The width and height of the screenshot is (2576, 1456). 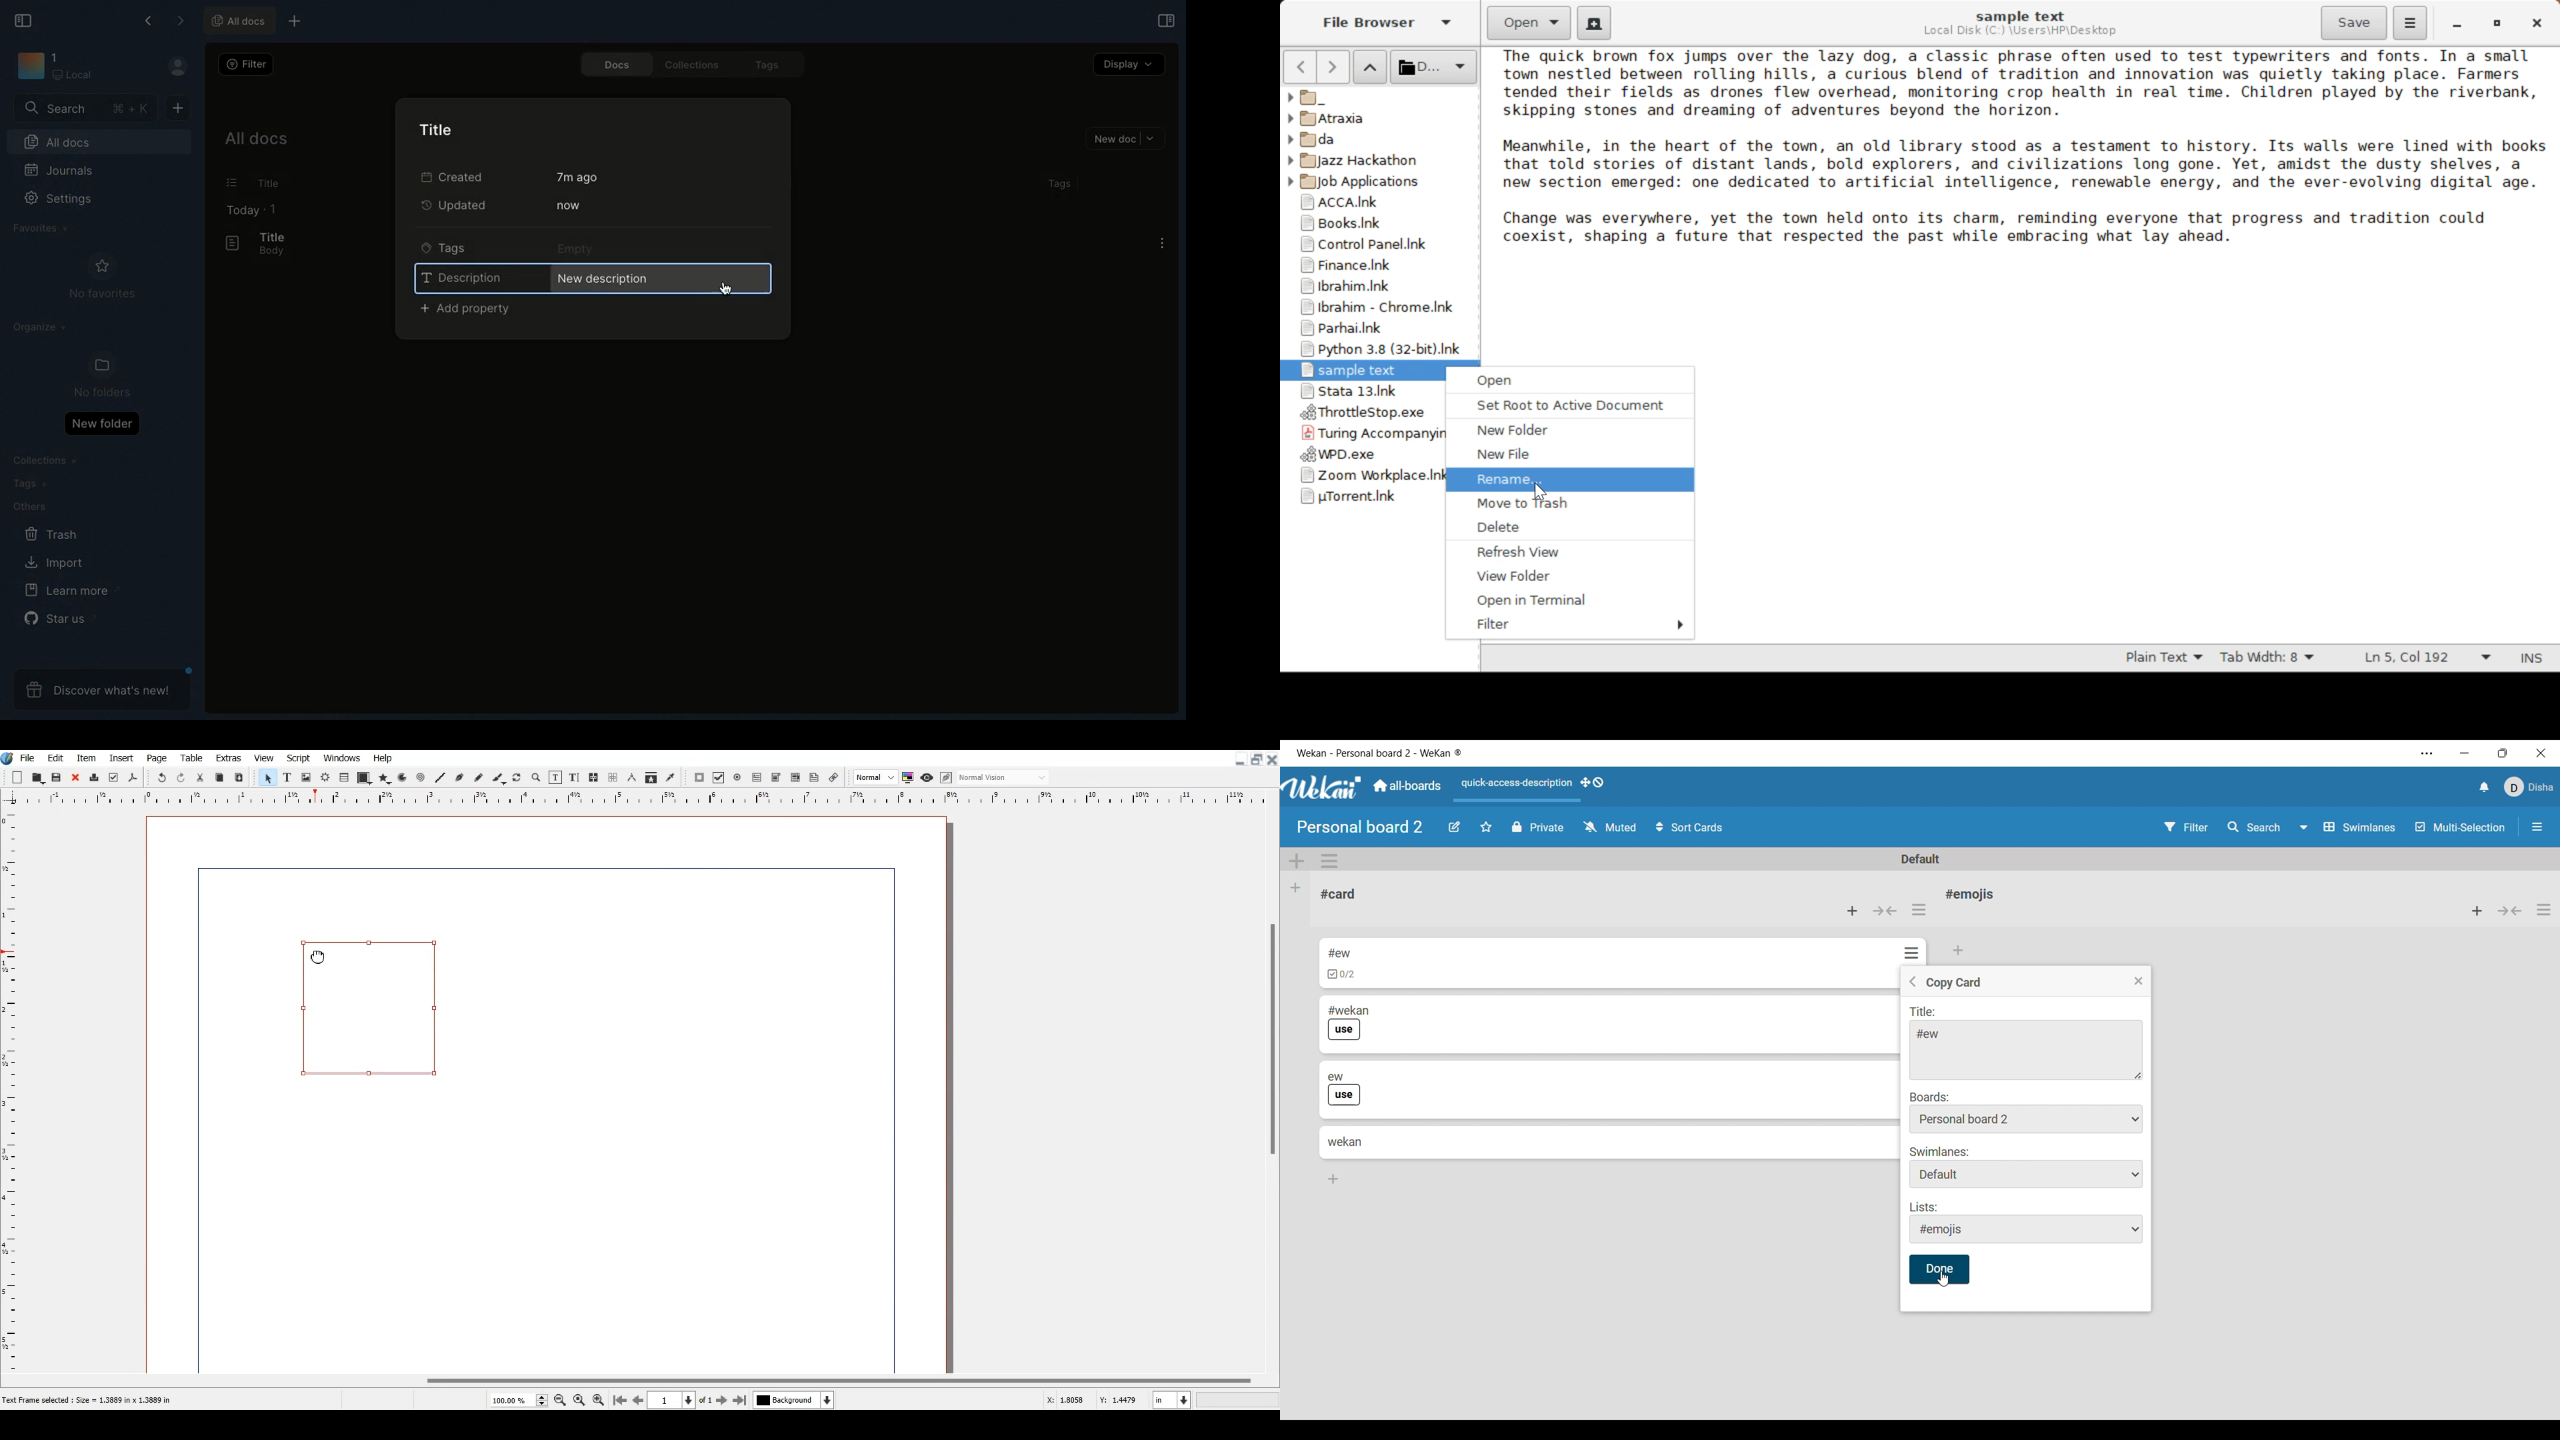 I want to click on Select Current Page, so click(x=518, y=1400).